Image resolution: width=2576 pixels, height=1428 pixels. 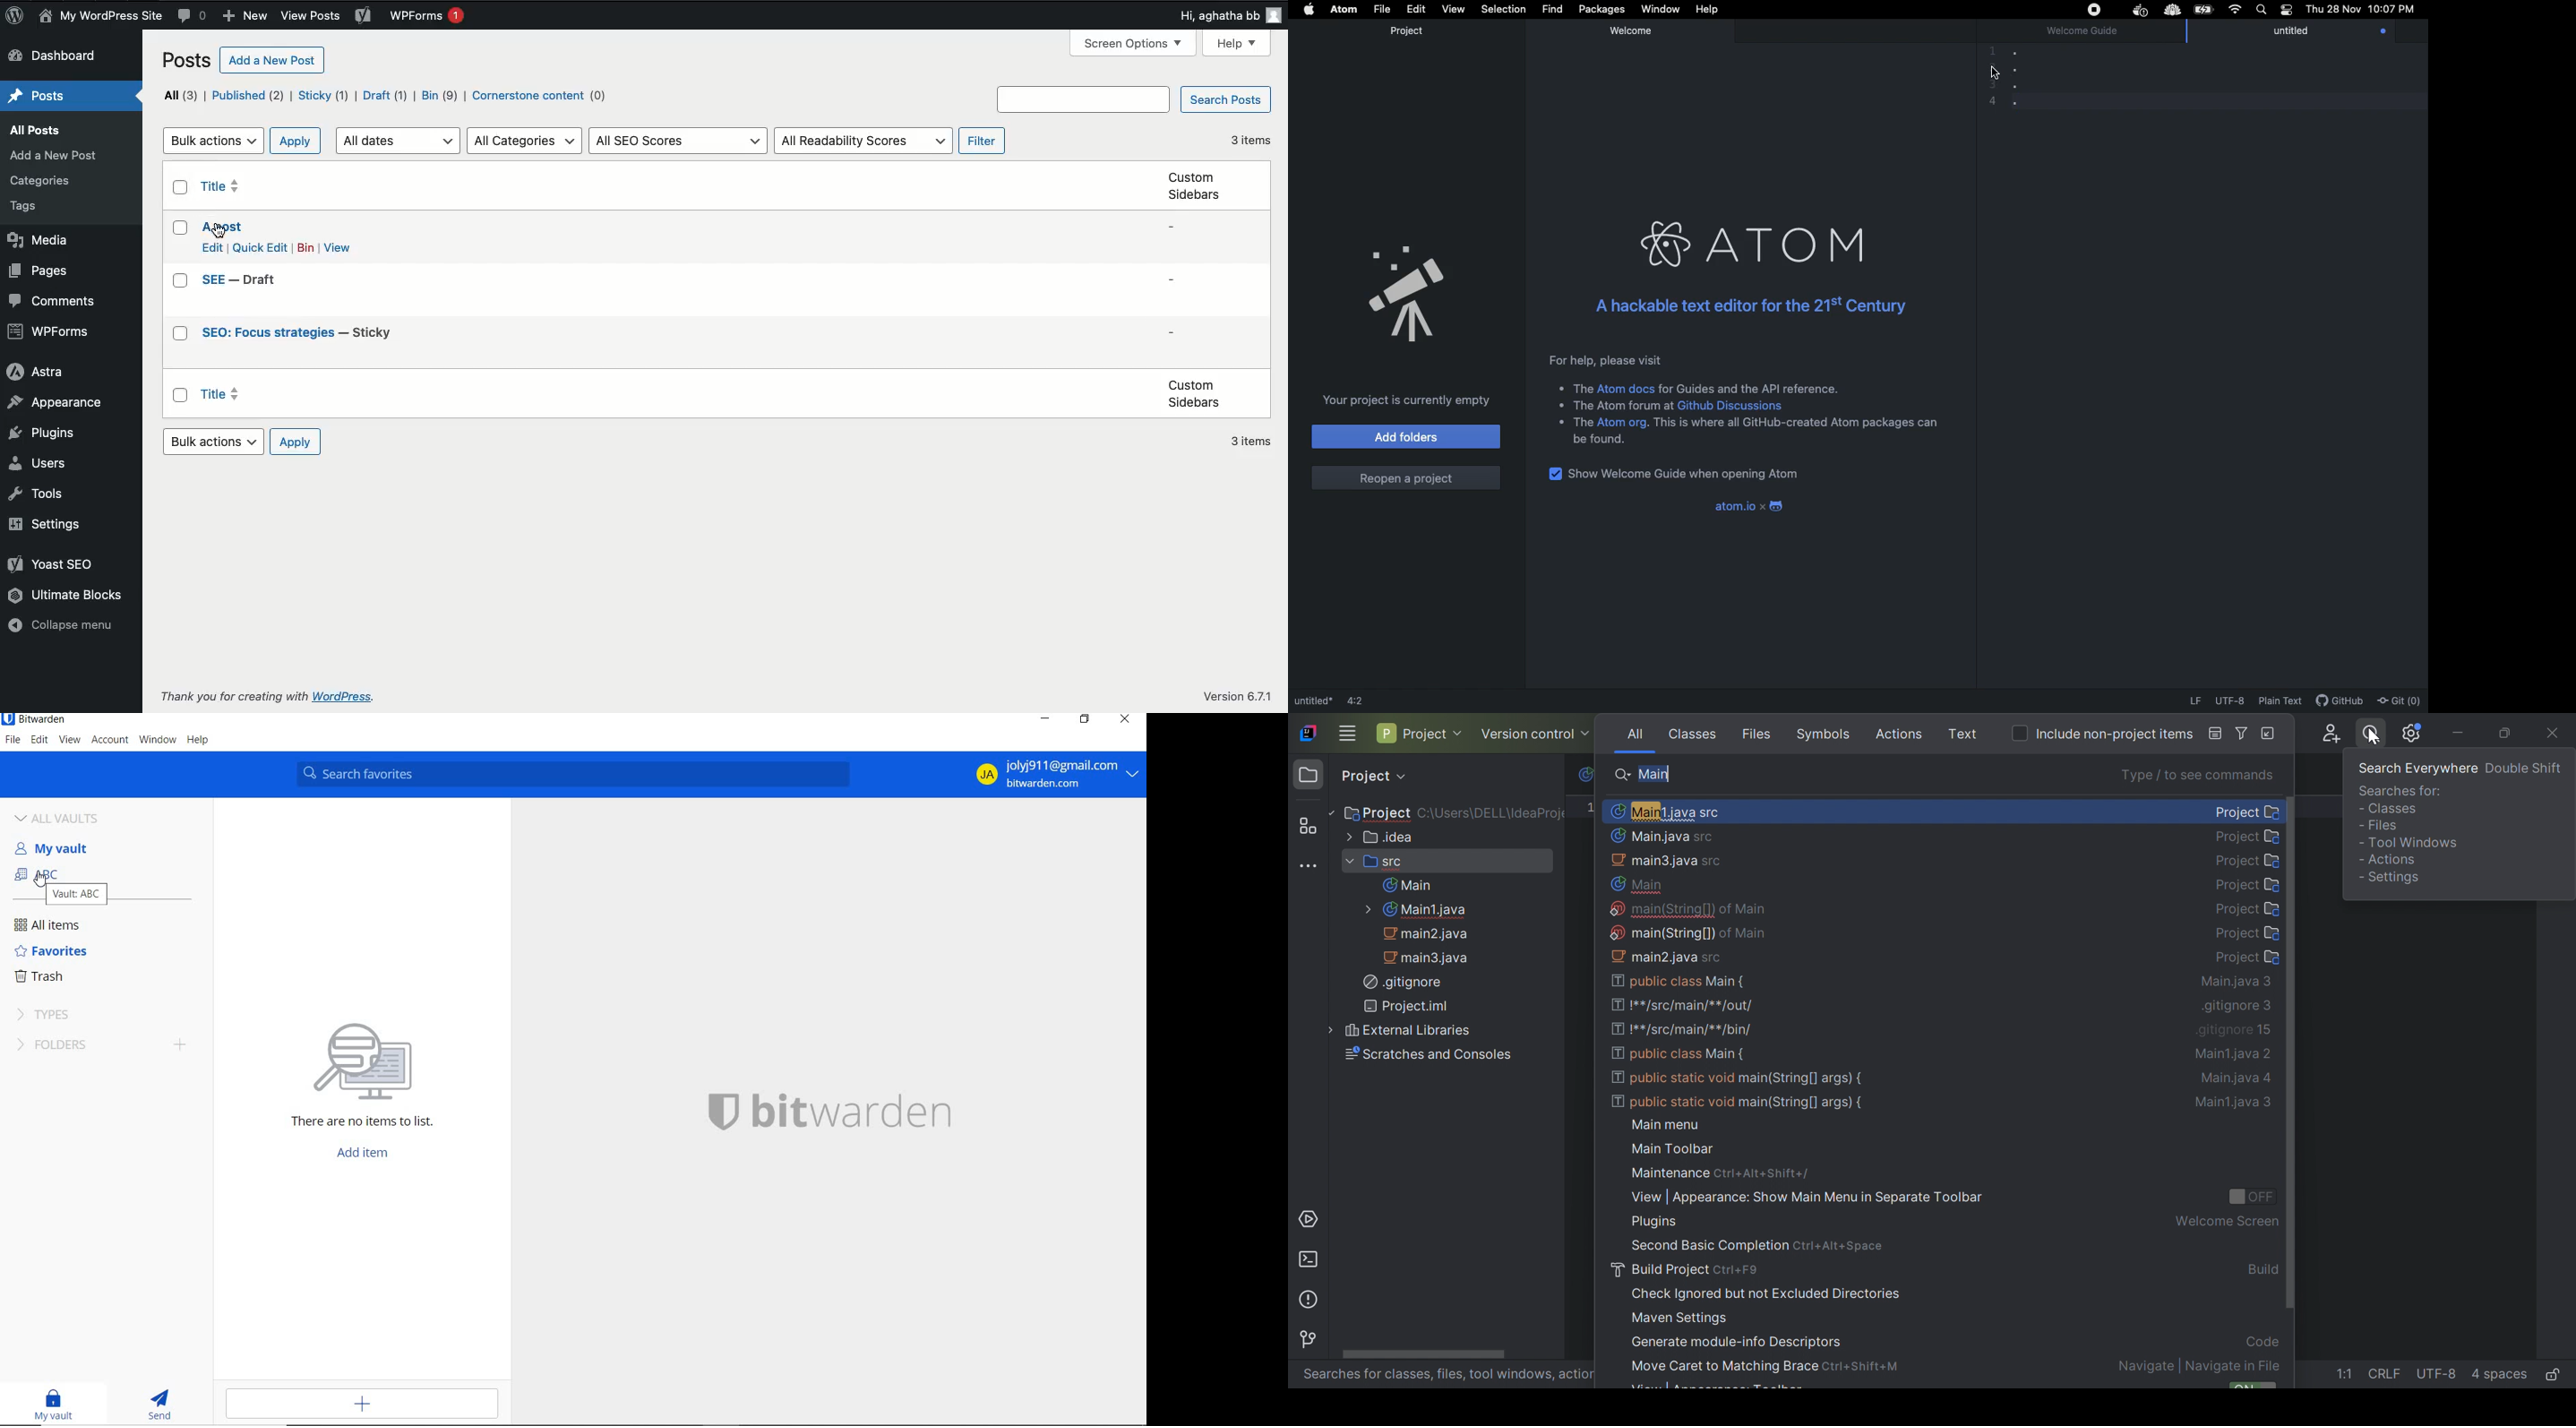 I want to click on , so click(x=230, y=698).